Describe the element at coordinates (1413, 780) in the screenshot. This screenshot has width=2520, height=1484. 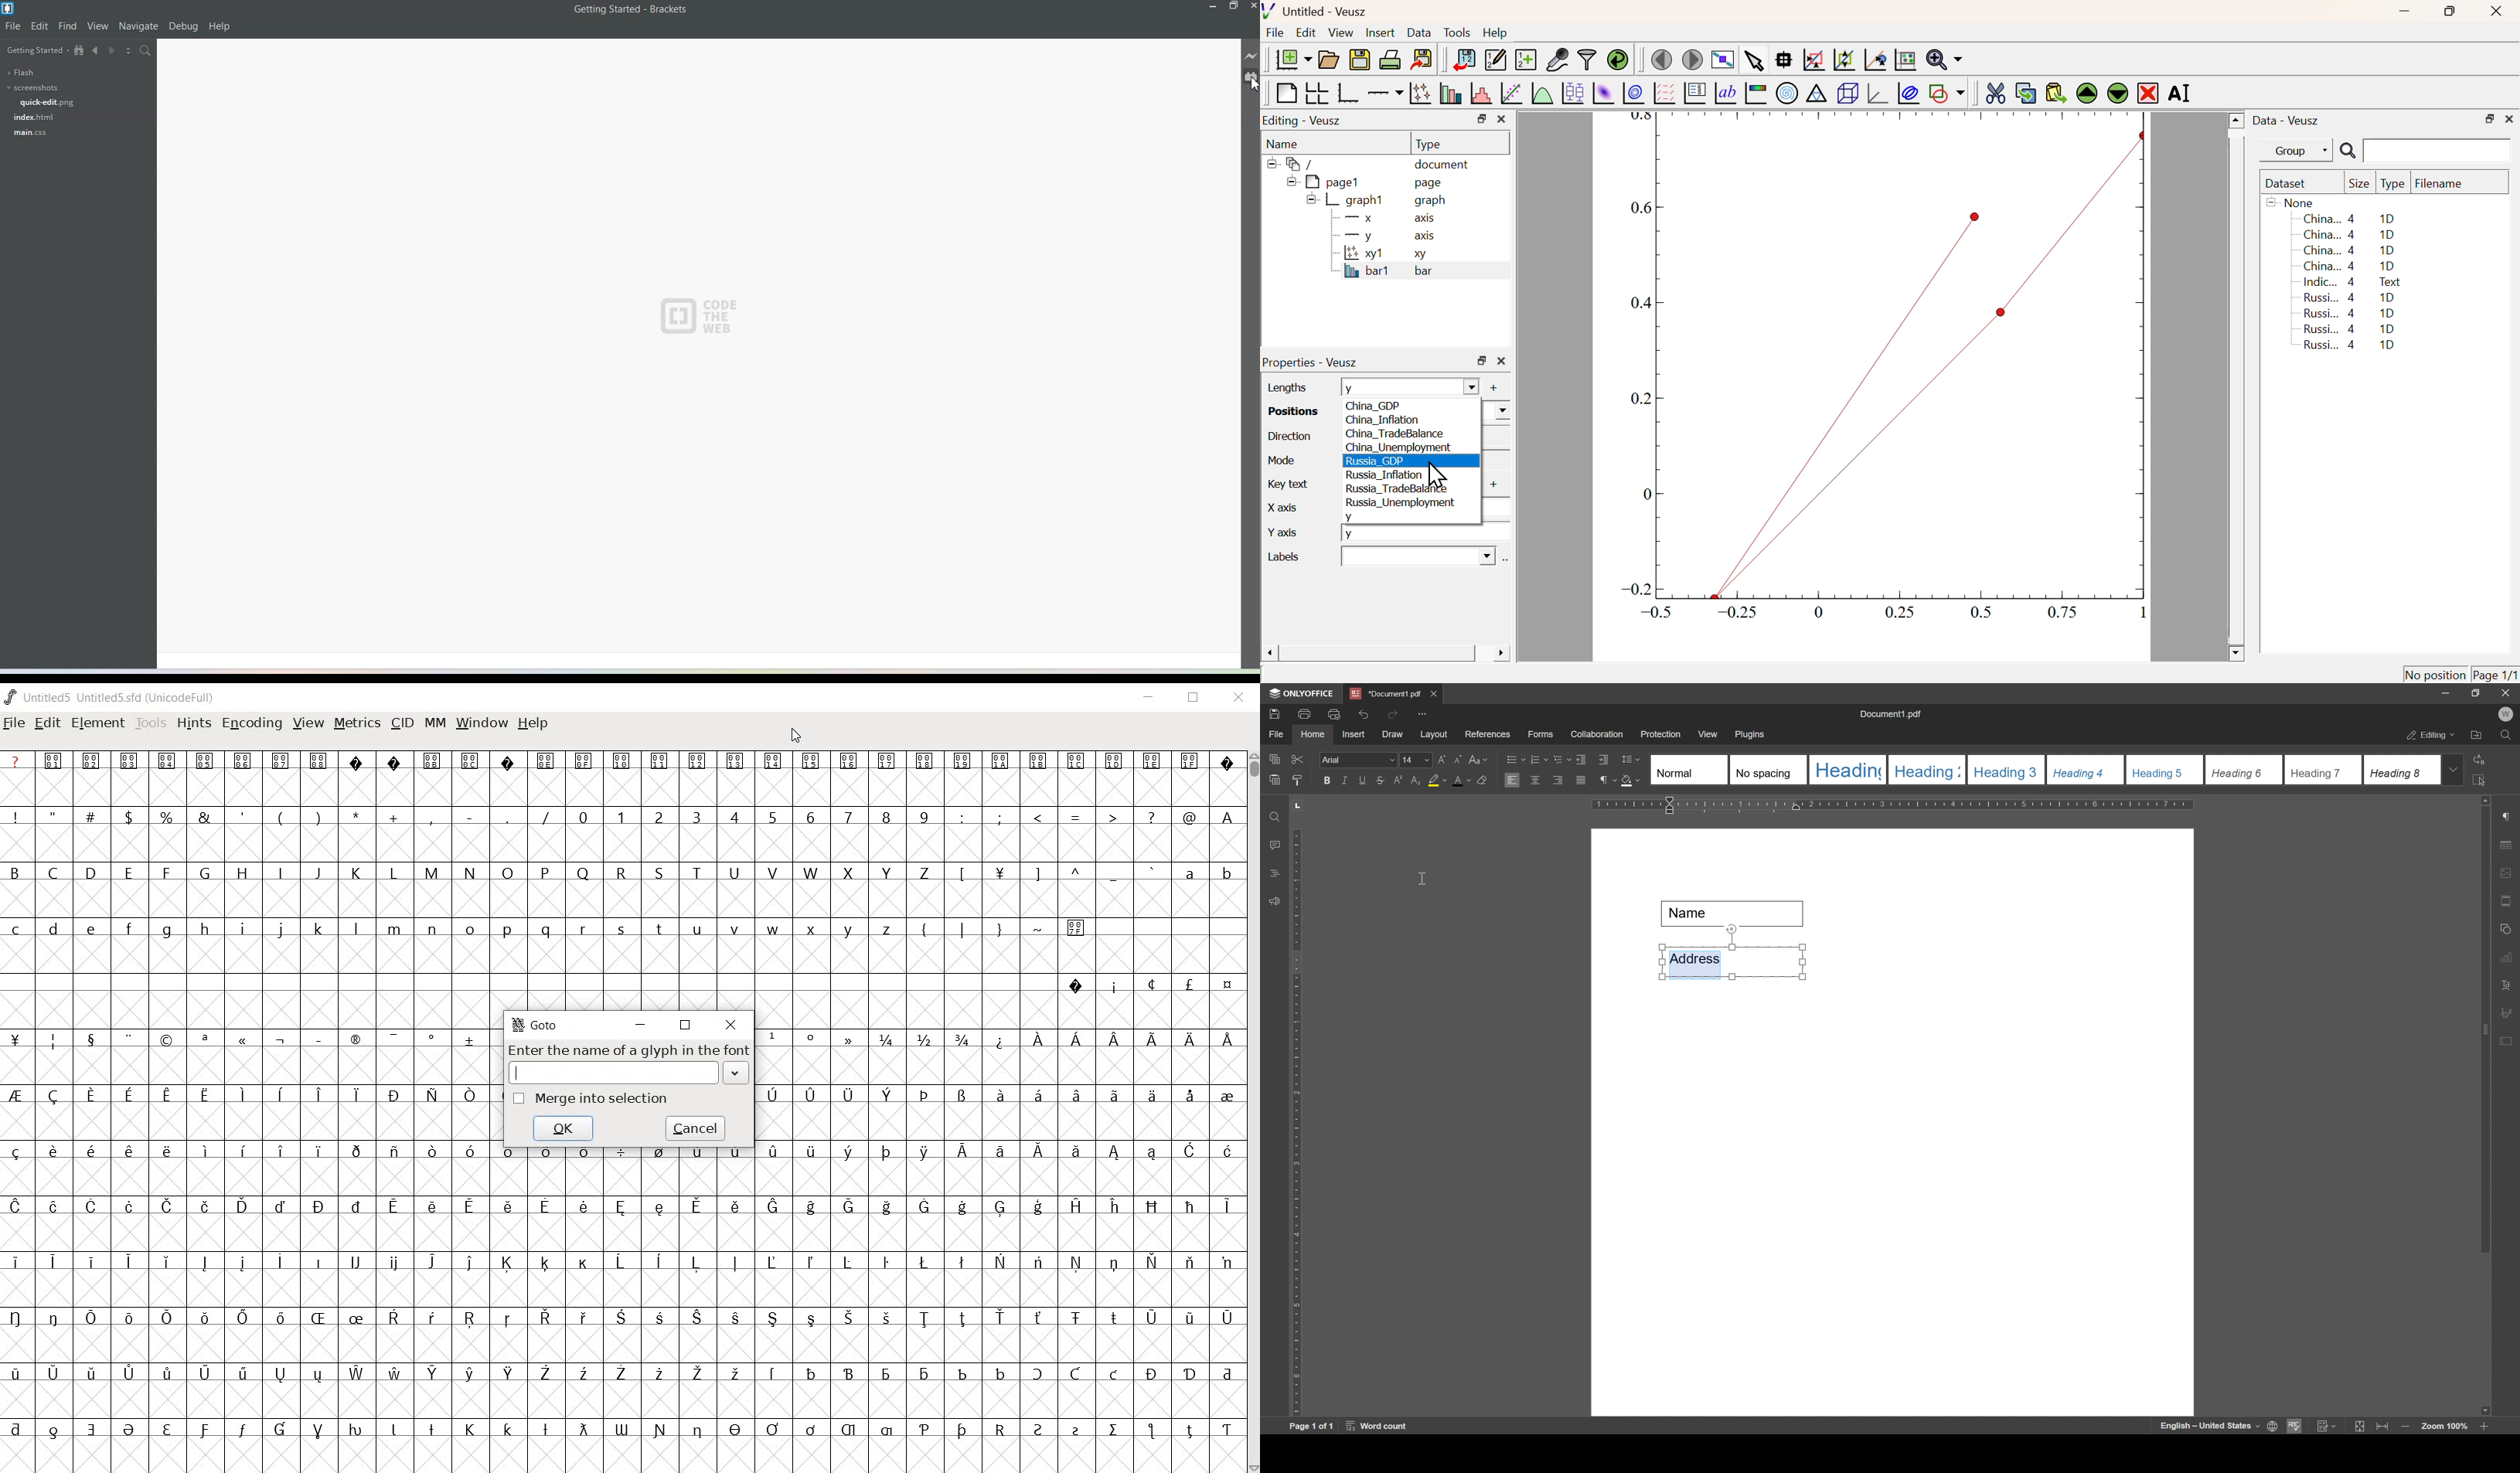
I see `subscript` at that location.